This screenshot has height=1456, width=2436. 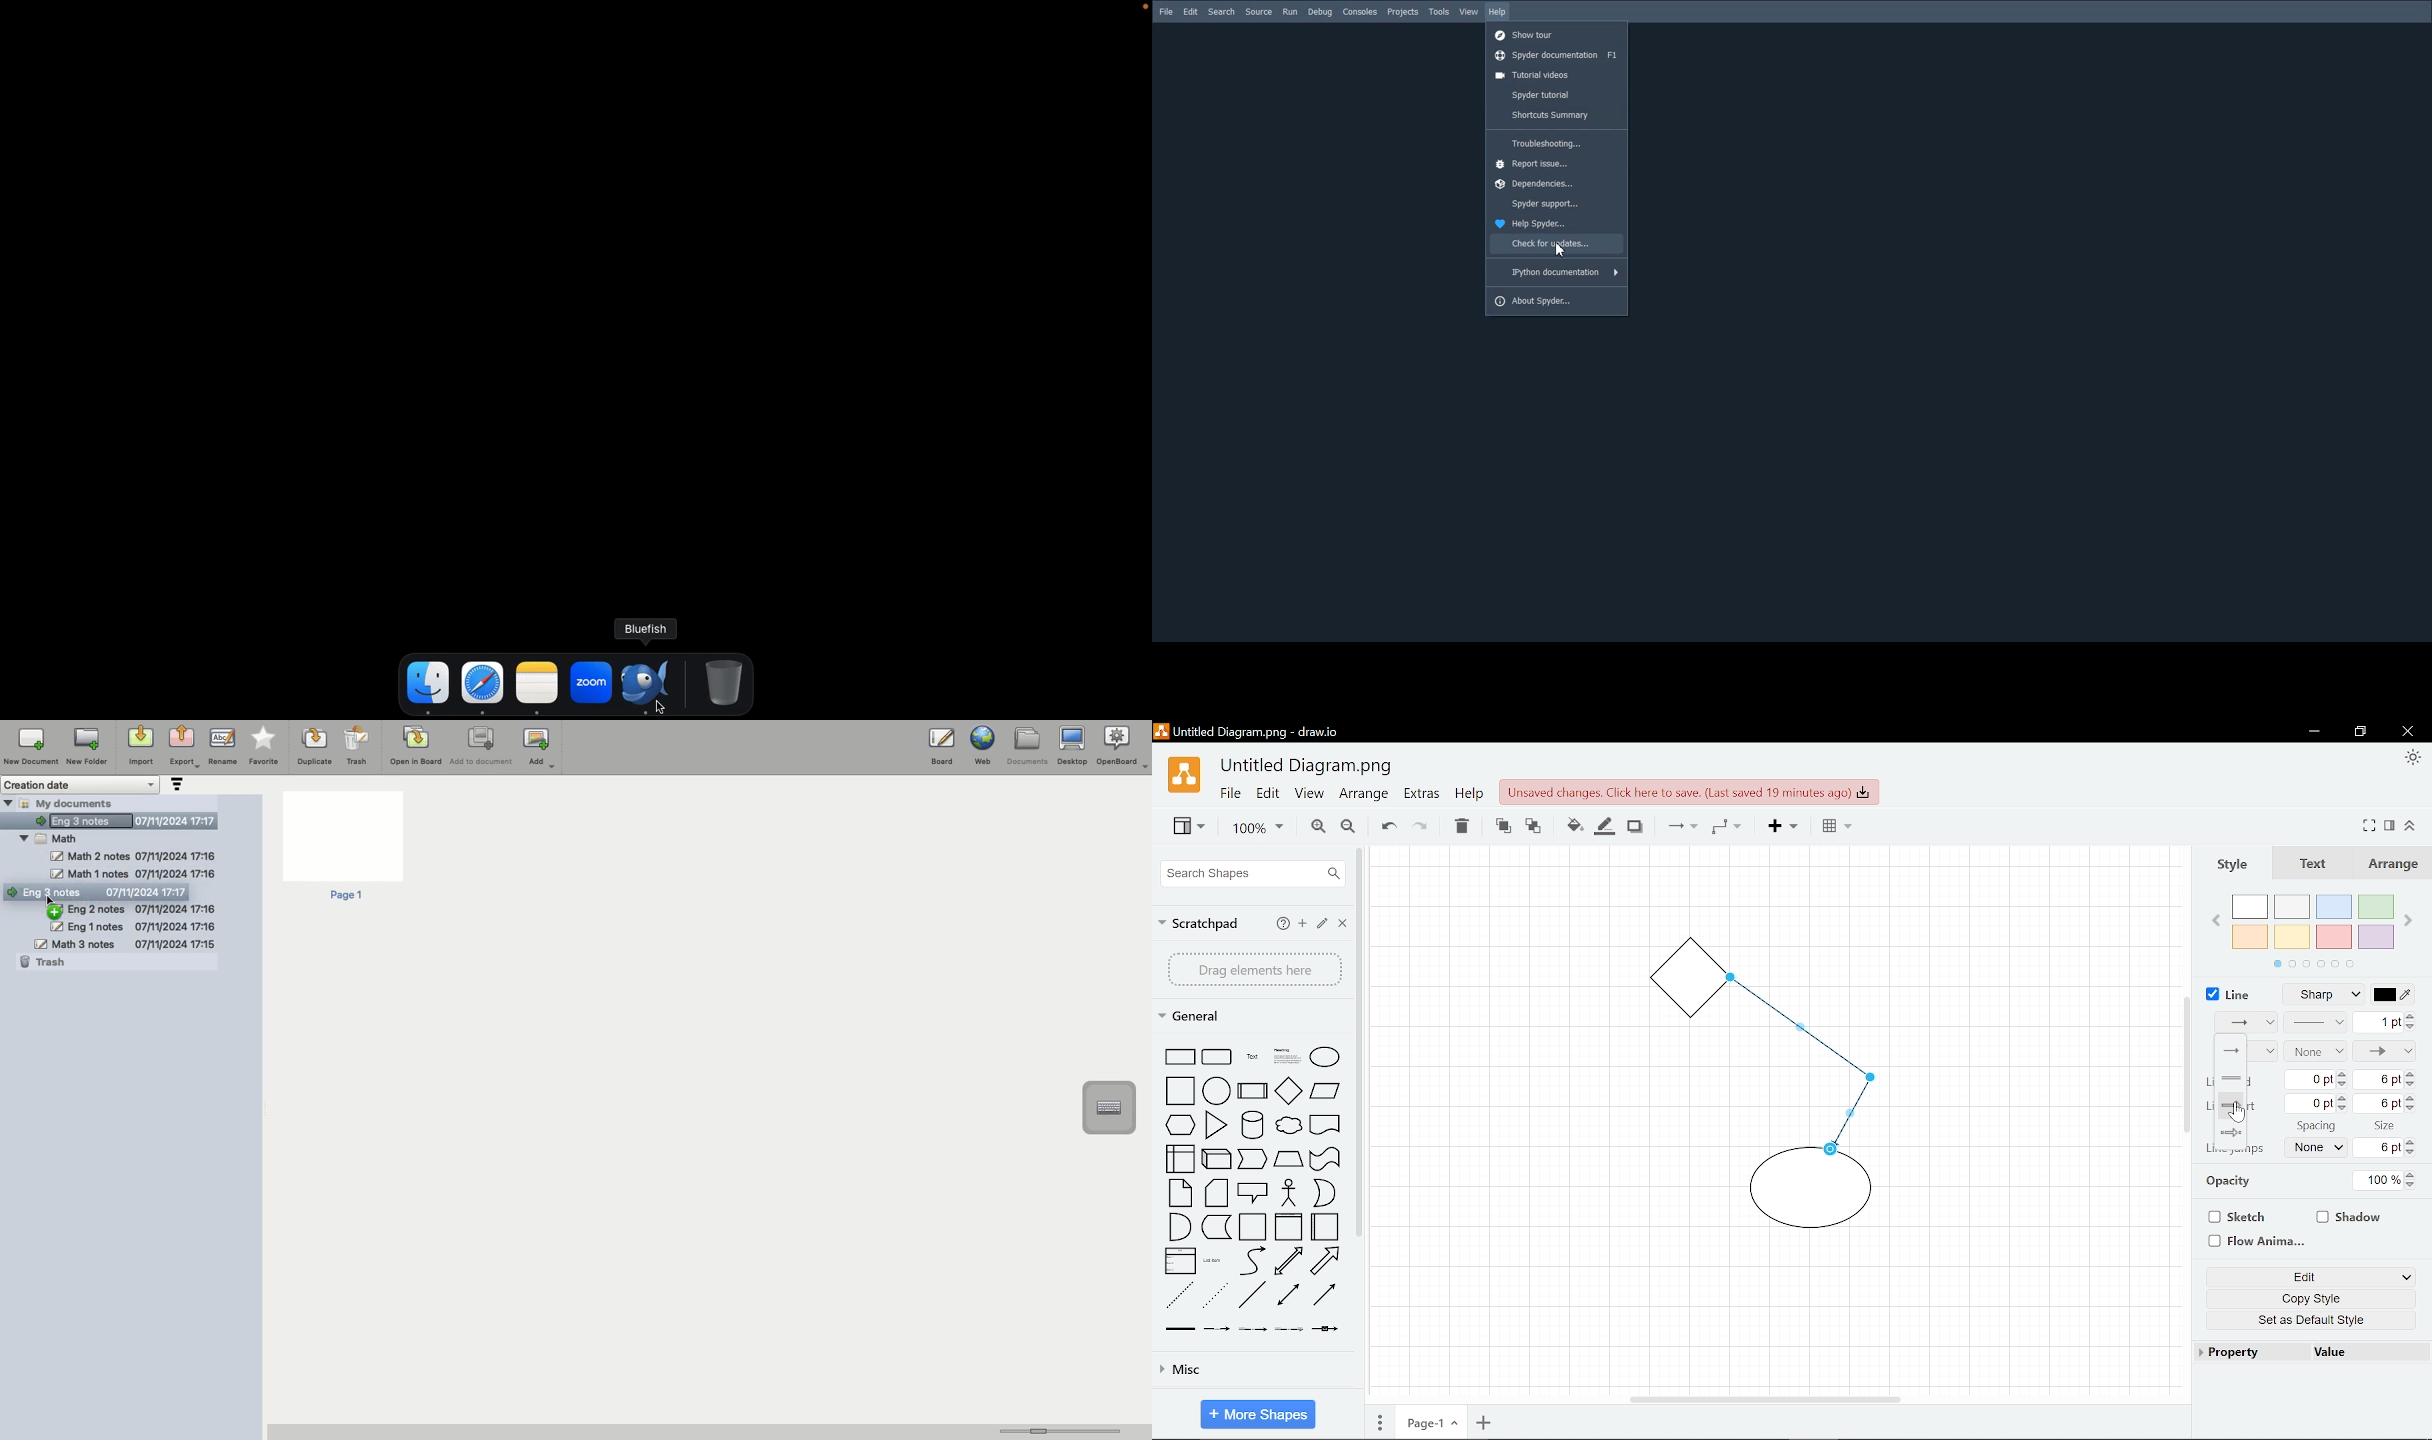 I want to click on shape, so click(x=1217, y=1057).